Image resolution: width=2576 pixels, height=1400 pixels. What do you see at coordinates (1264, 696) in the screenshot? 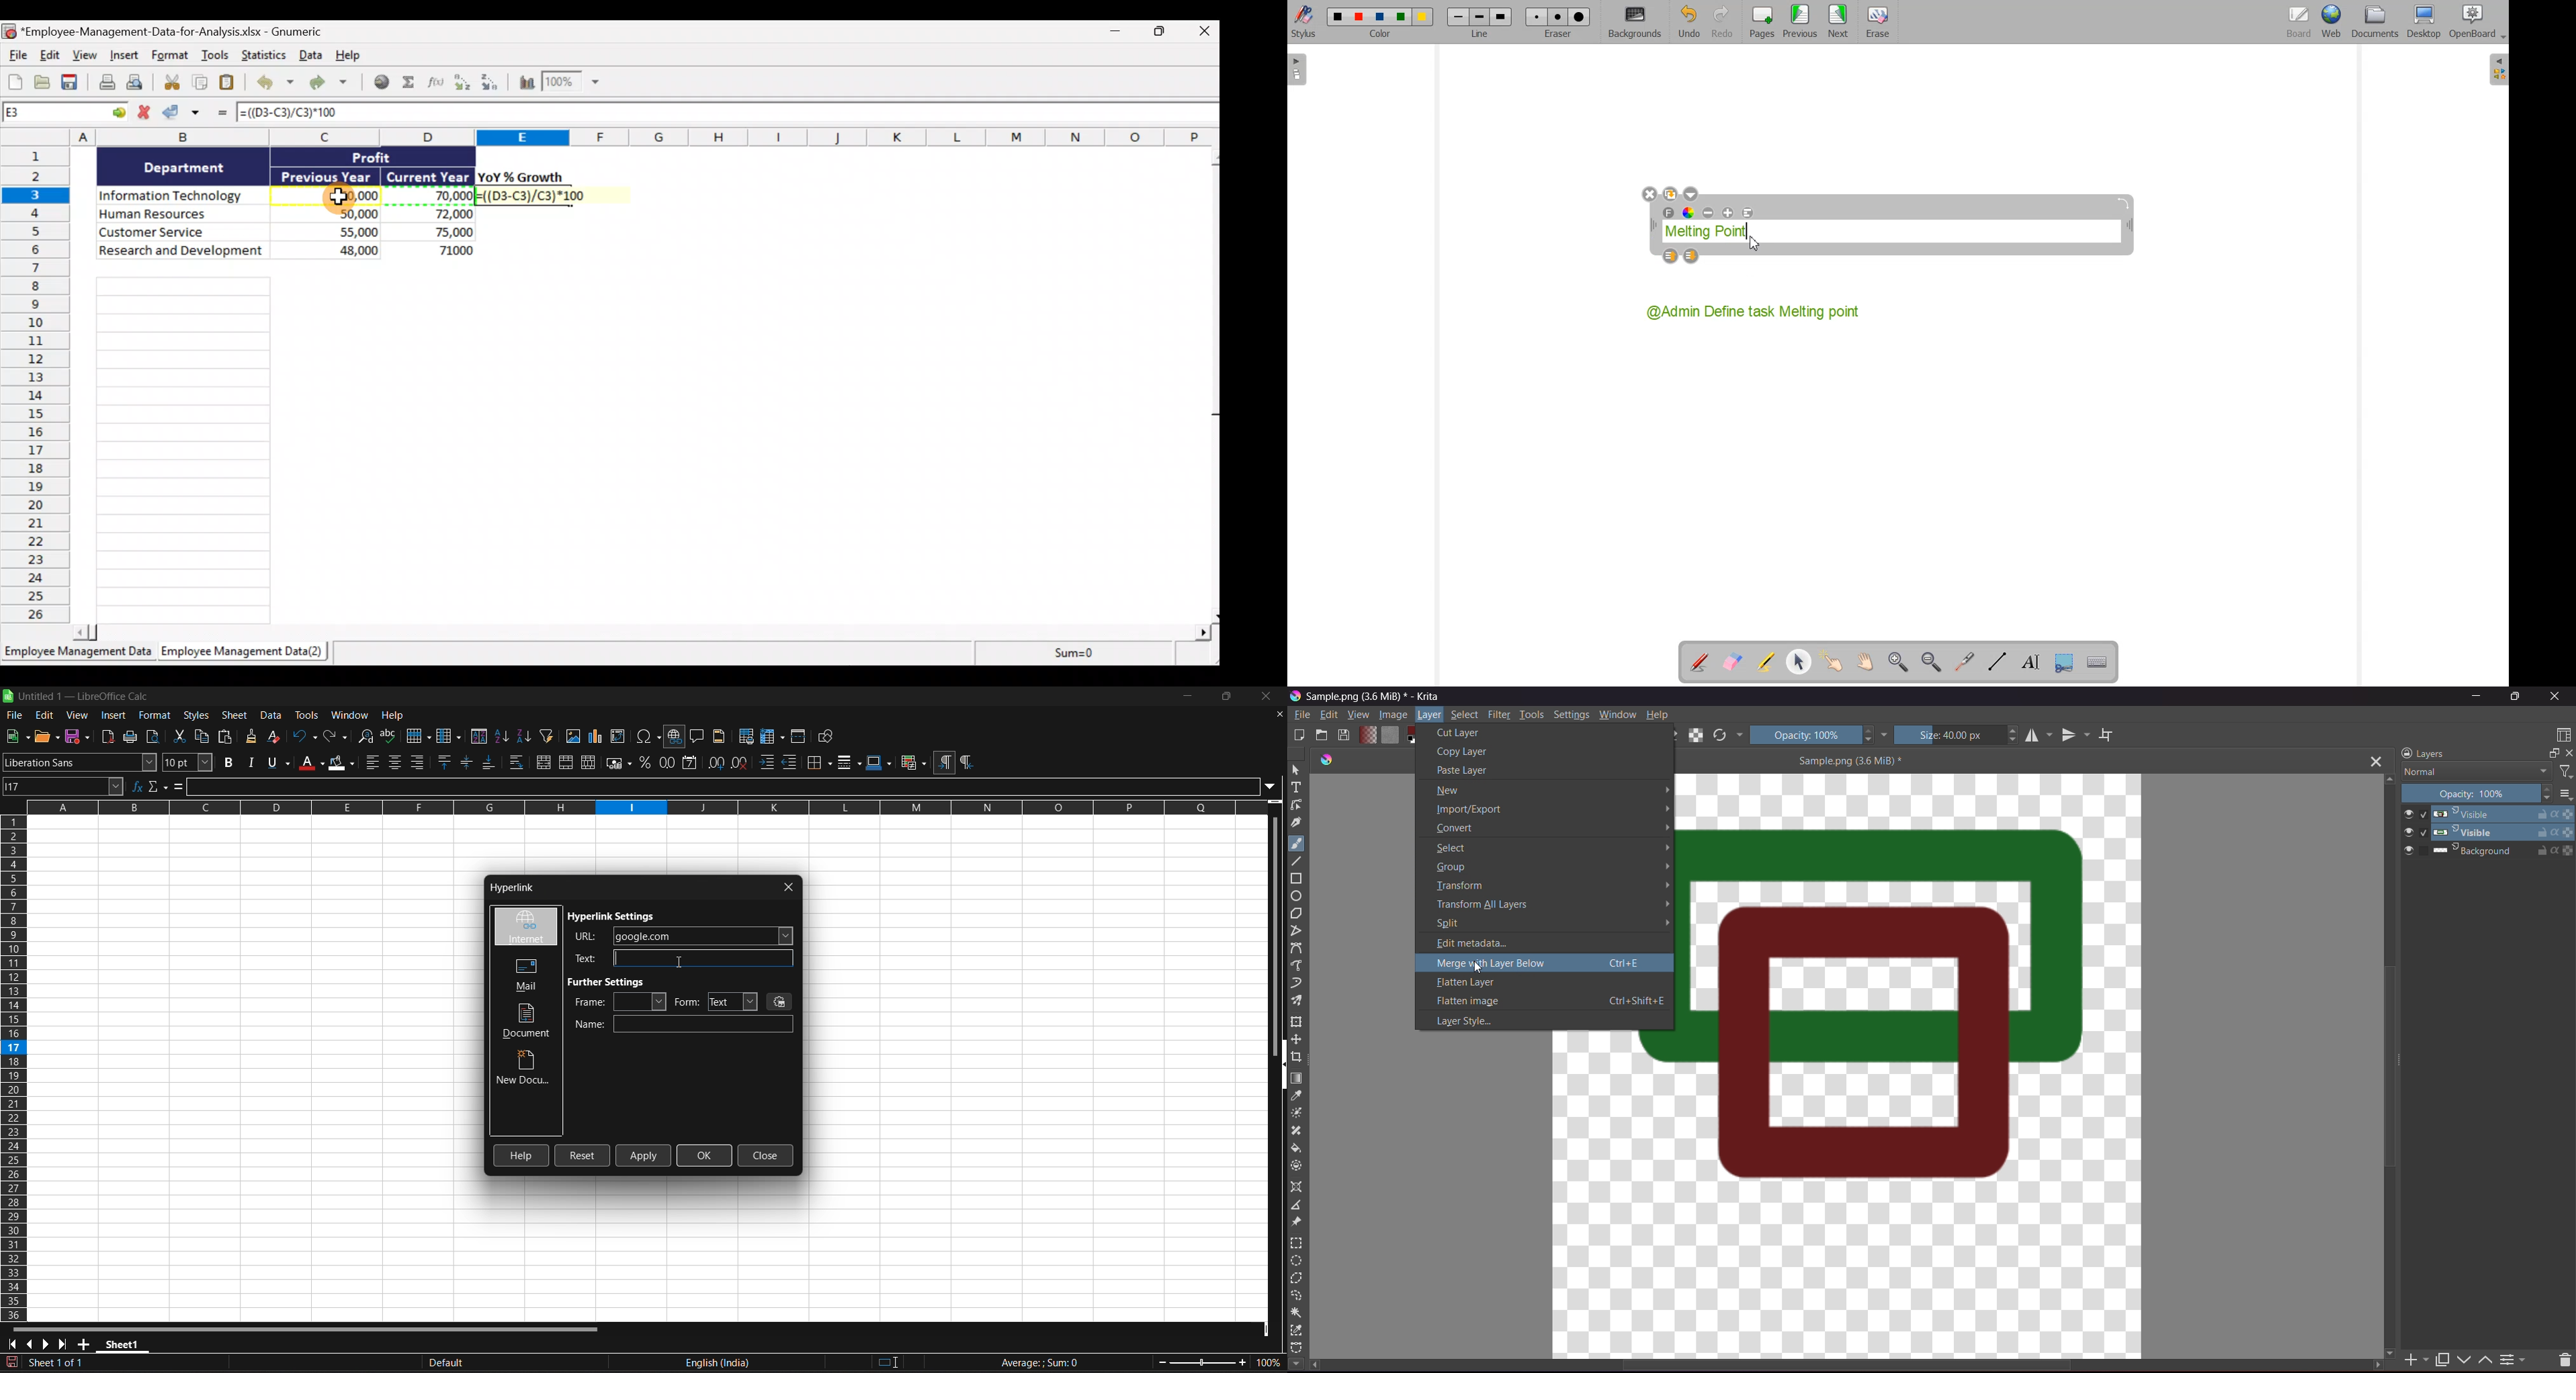
I see `close` at bounding box center [1264, 696].